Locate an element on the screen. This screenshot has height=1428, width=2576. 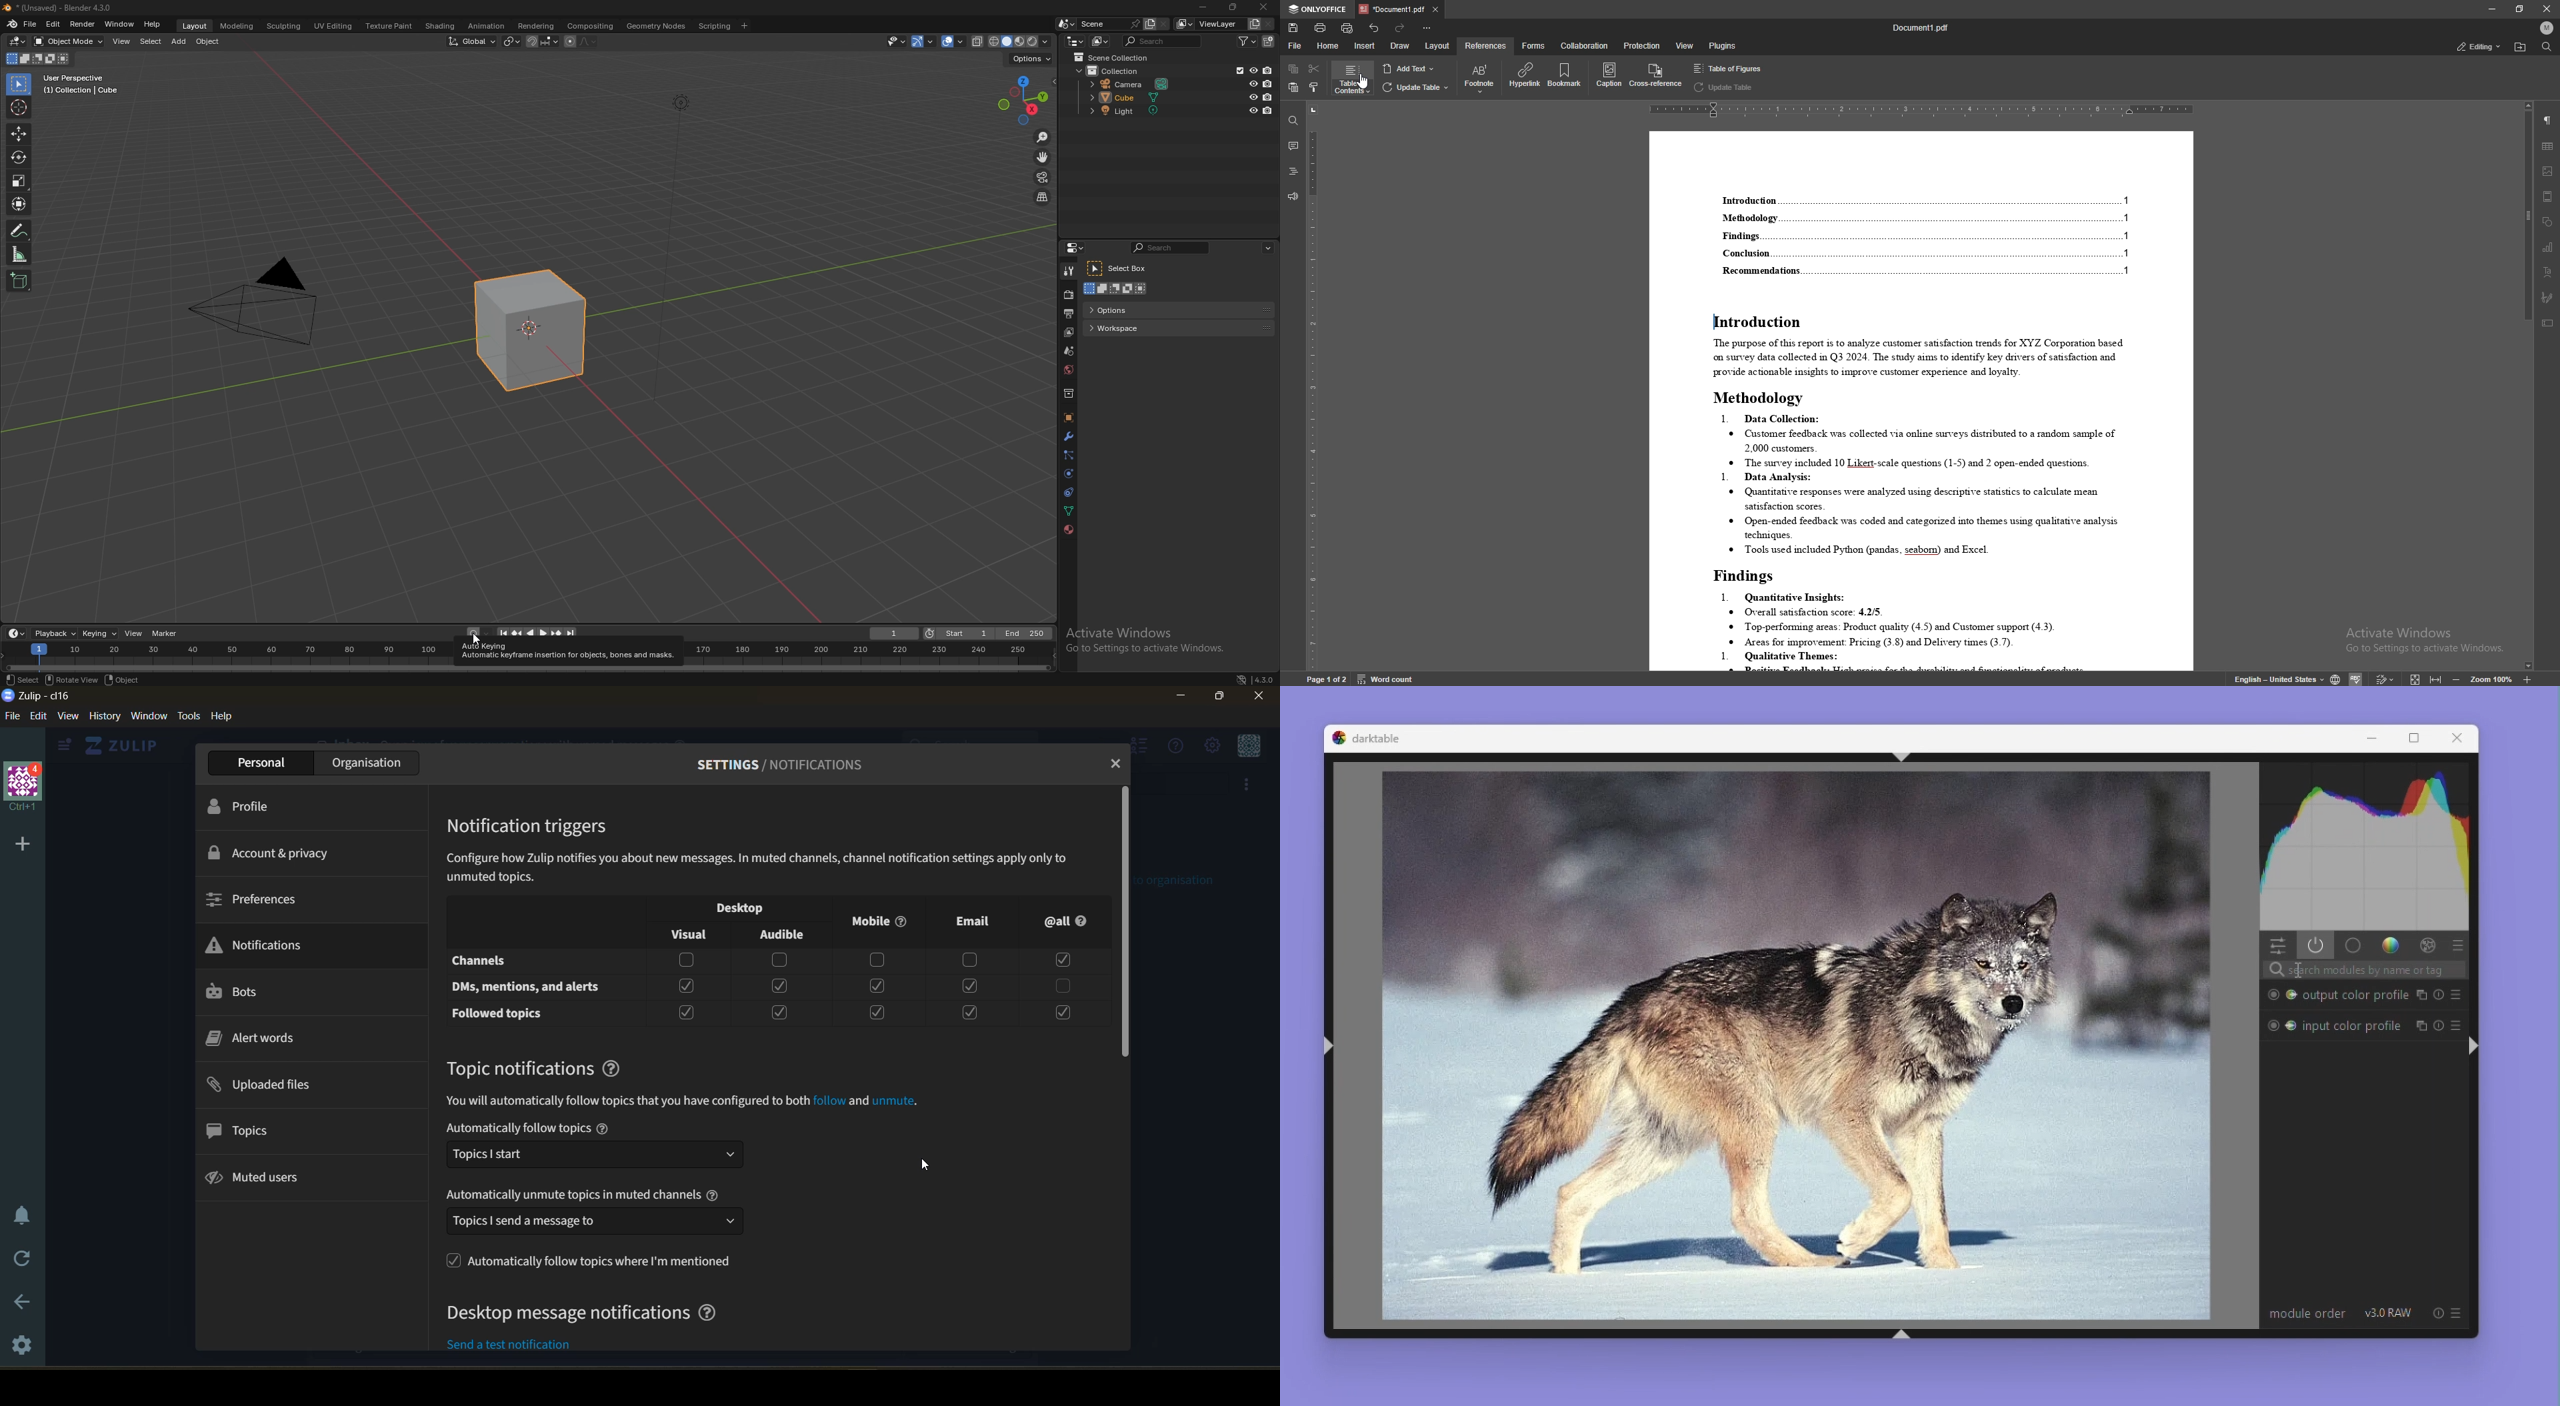
Maximize is located at coordinates (2415, 738).